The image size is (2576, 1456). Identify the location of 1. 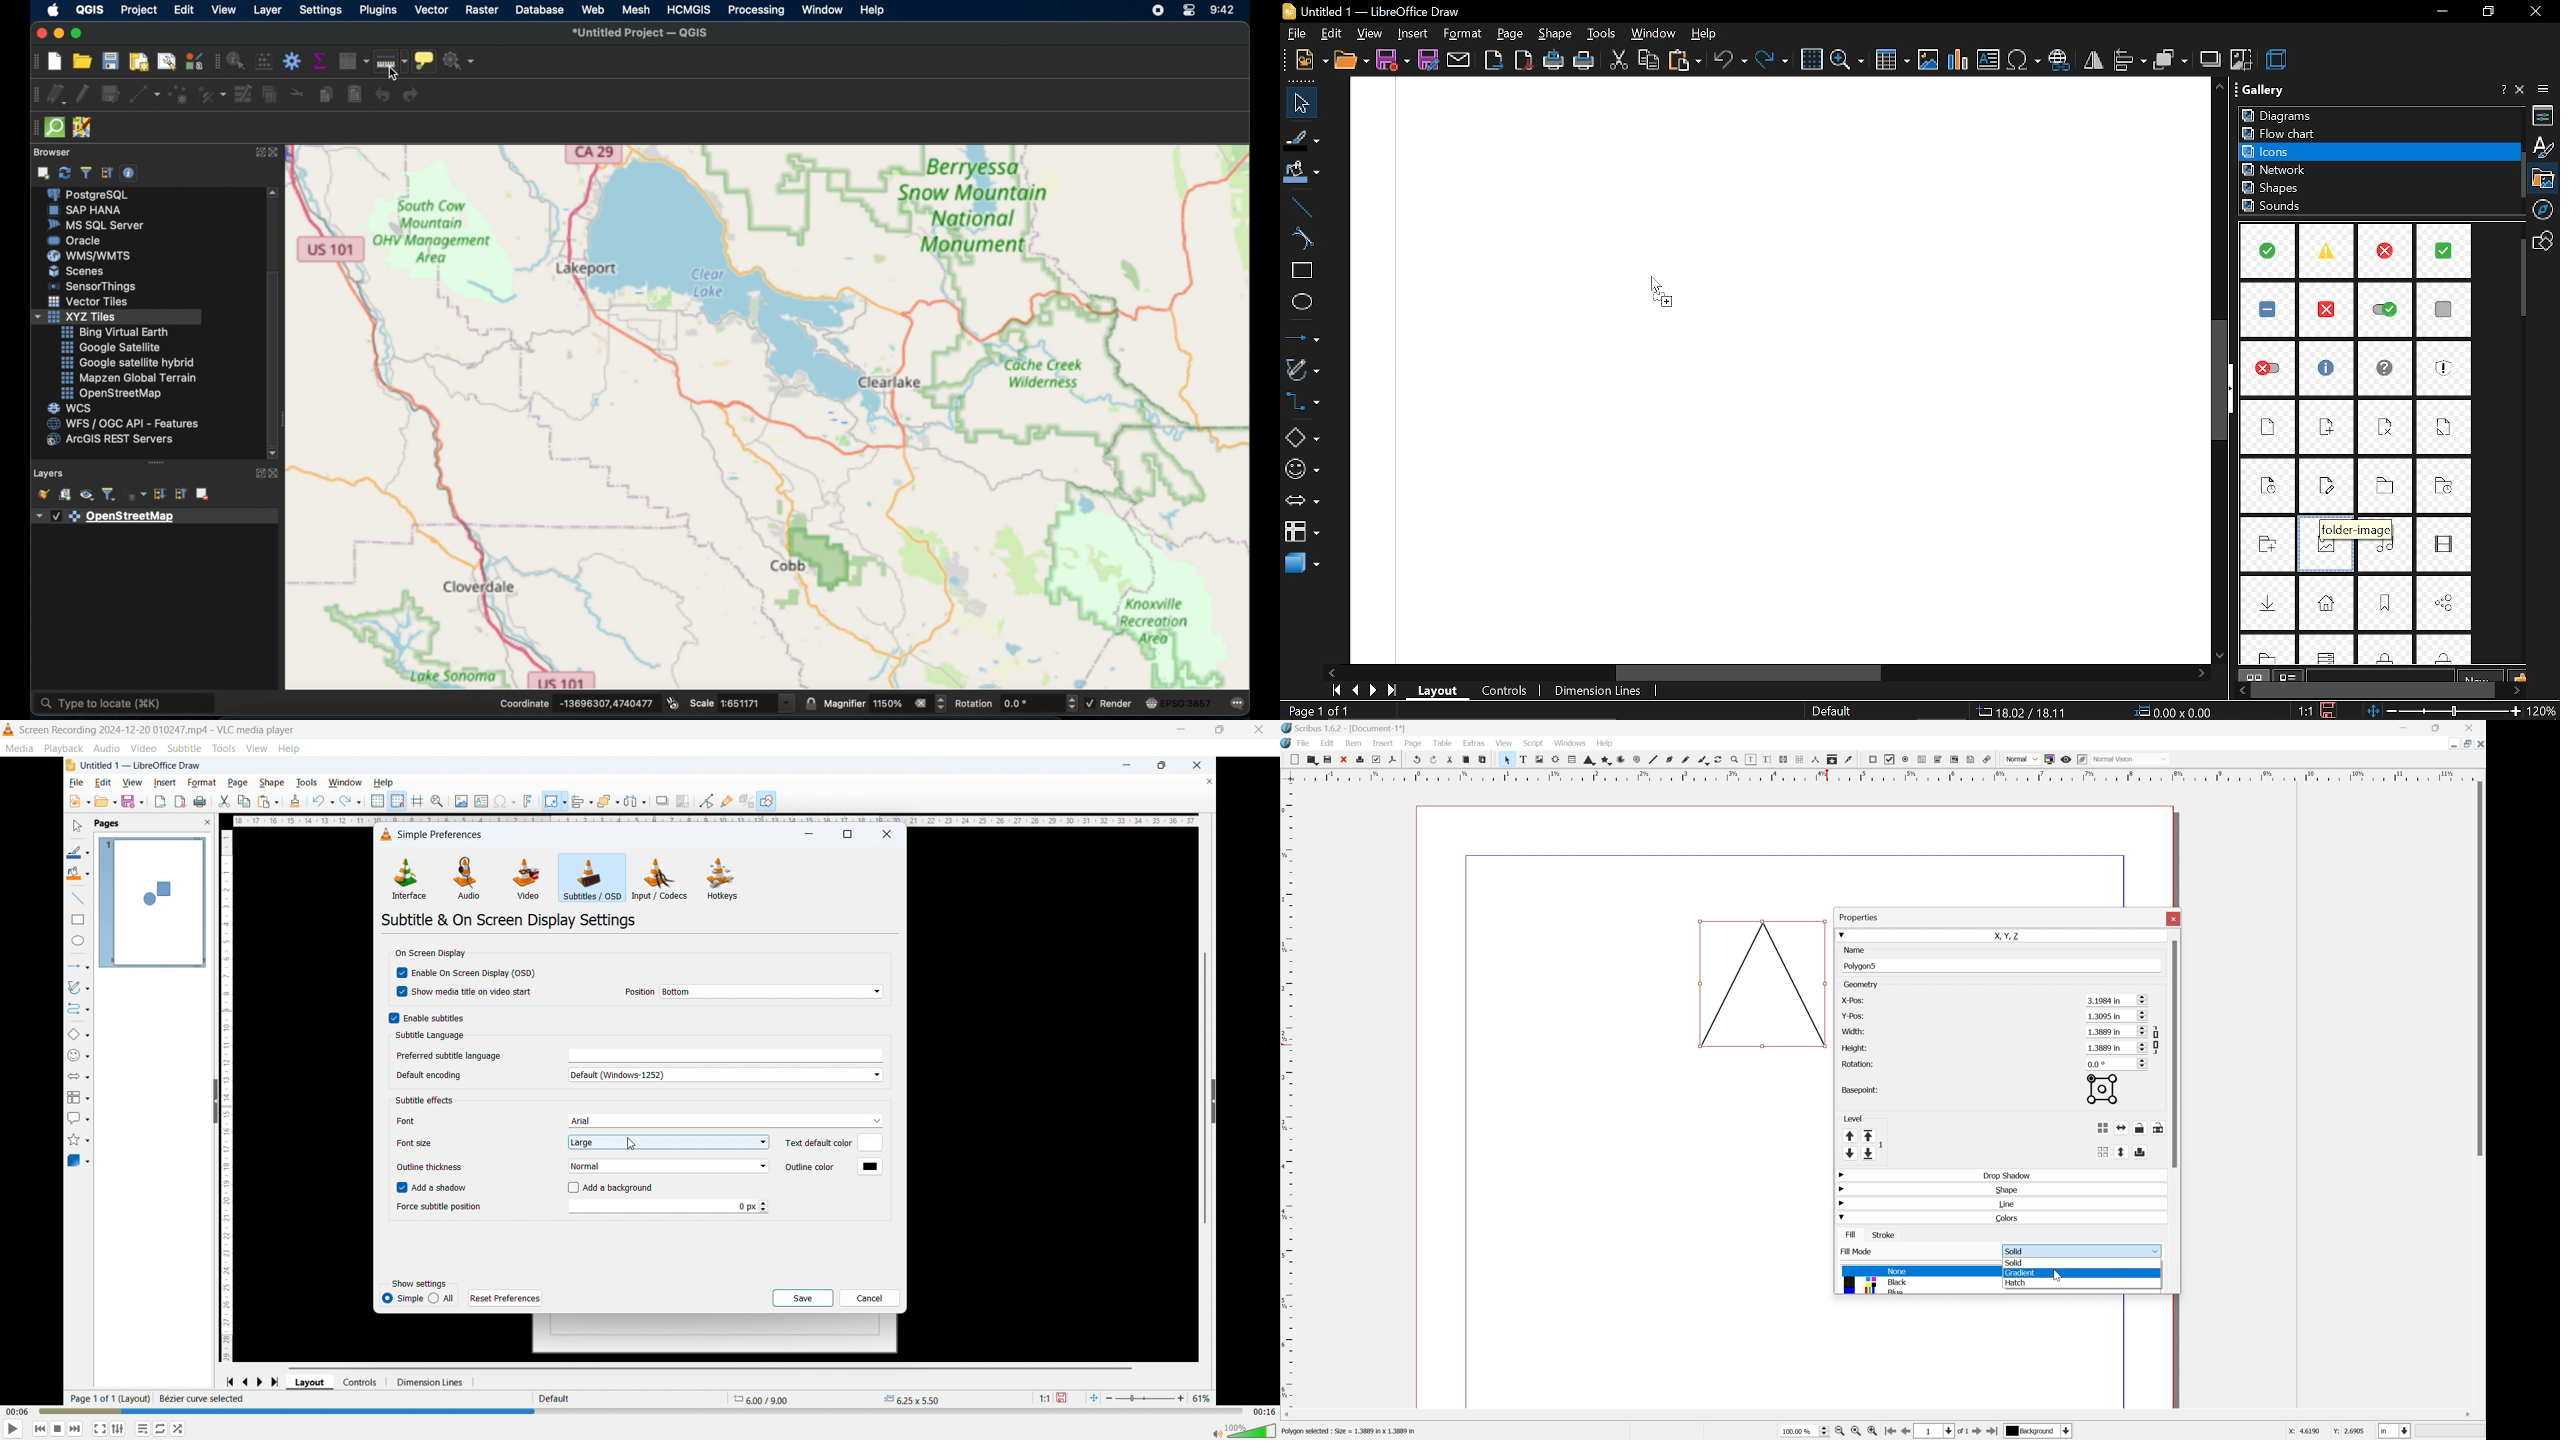
(1928, 1432).